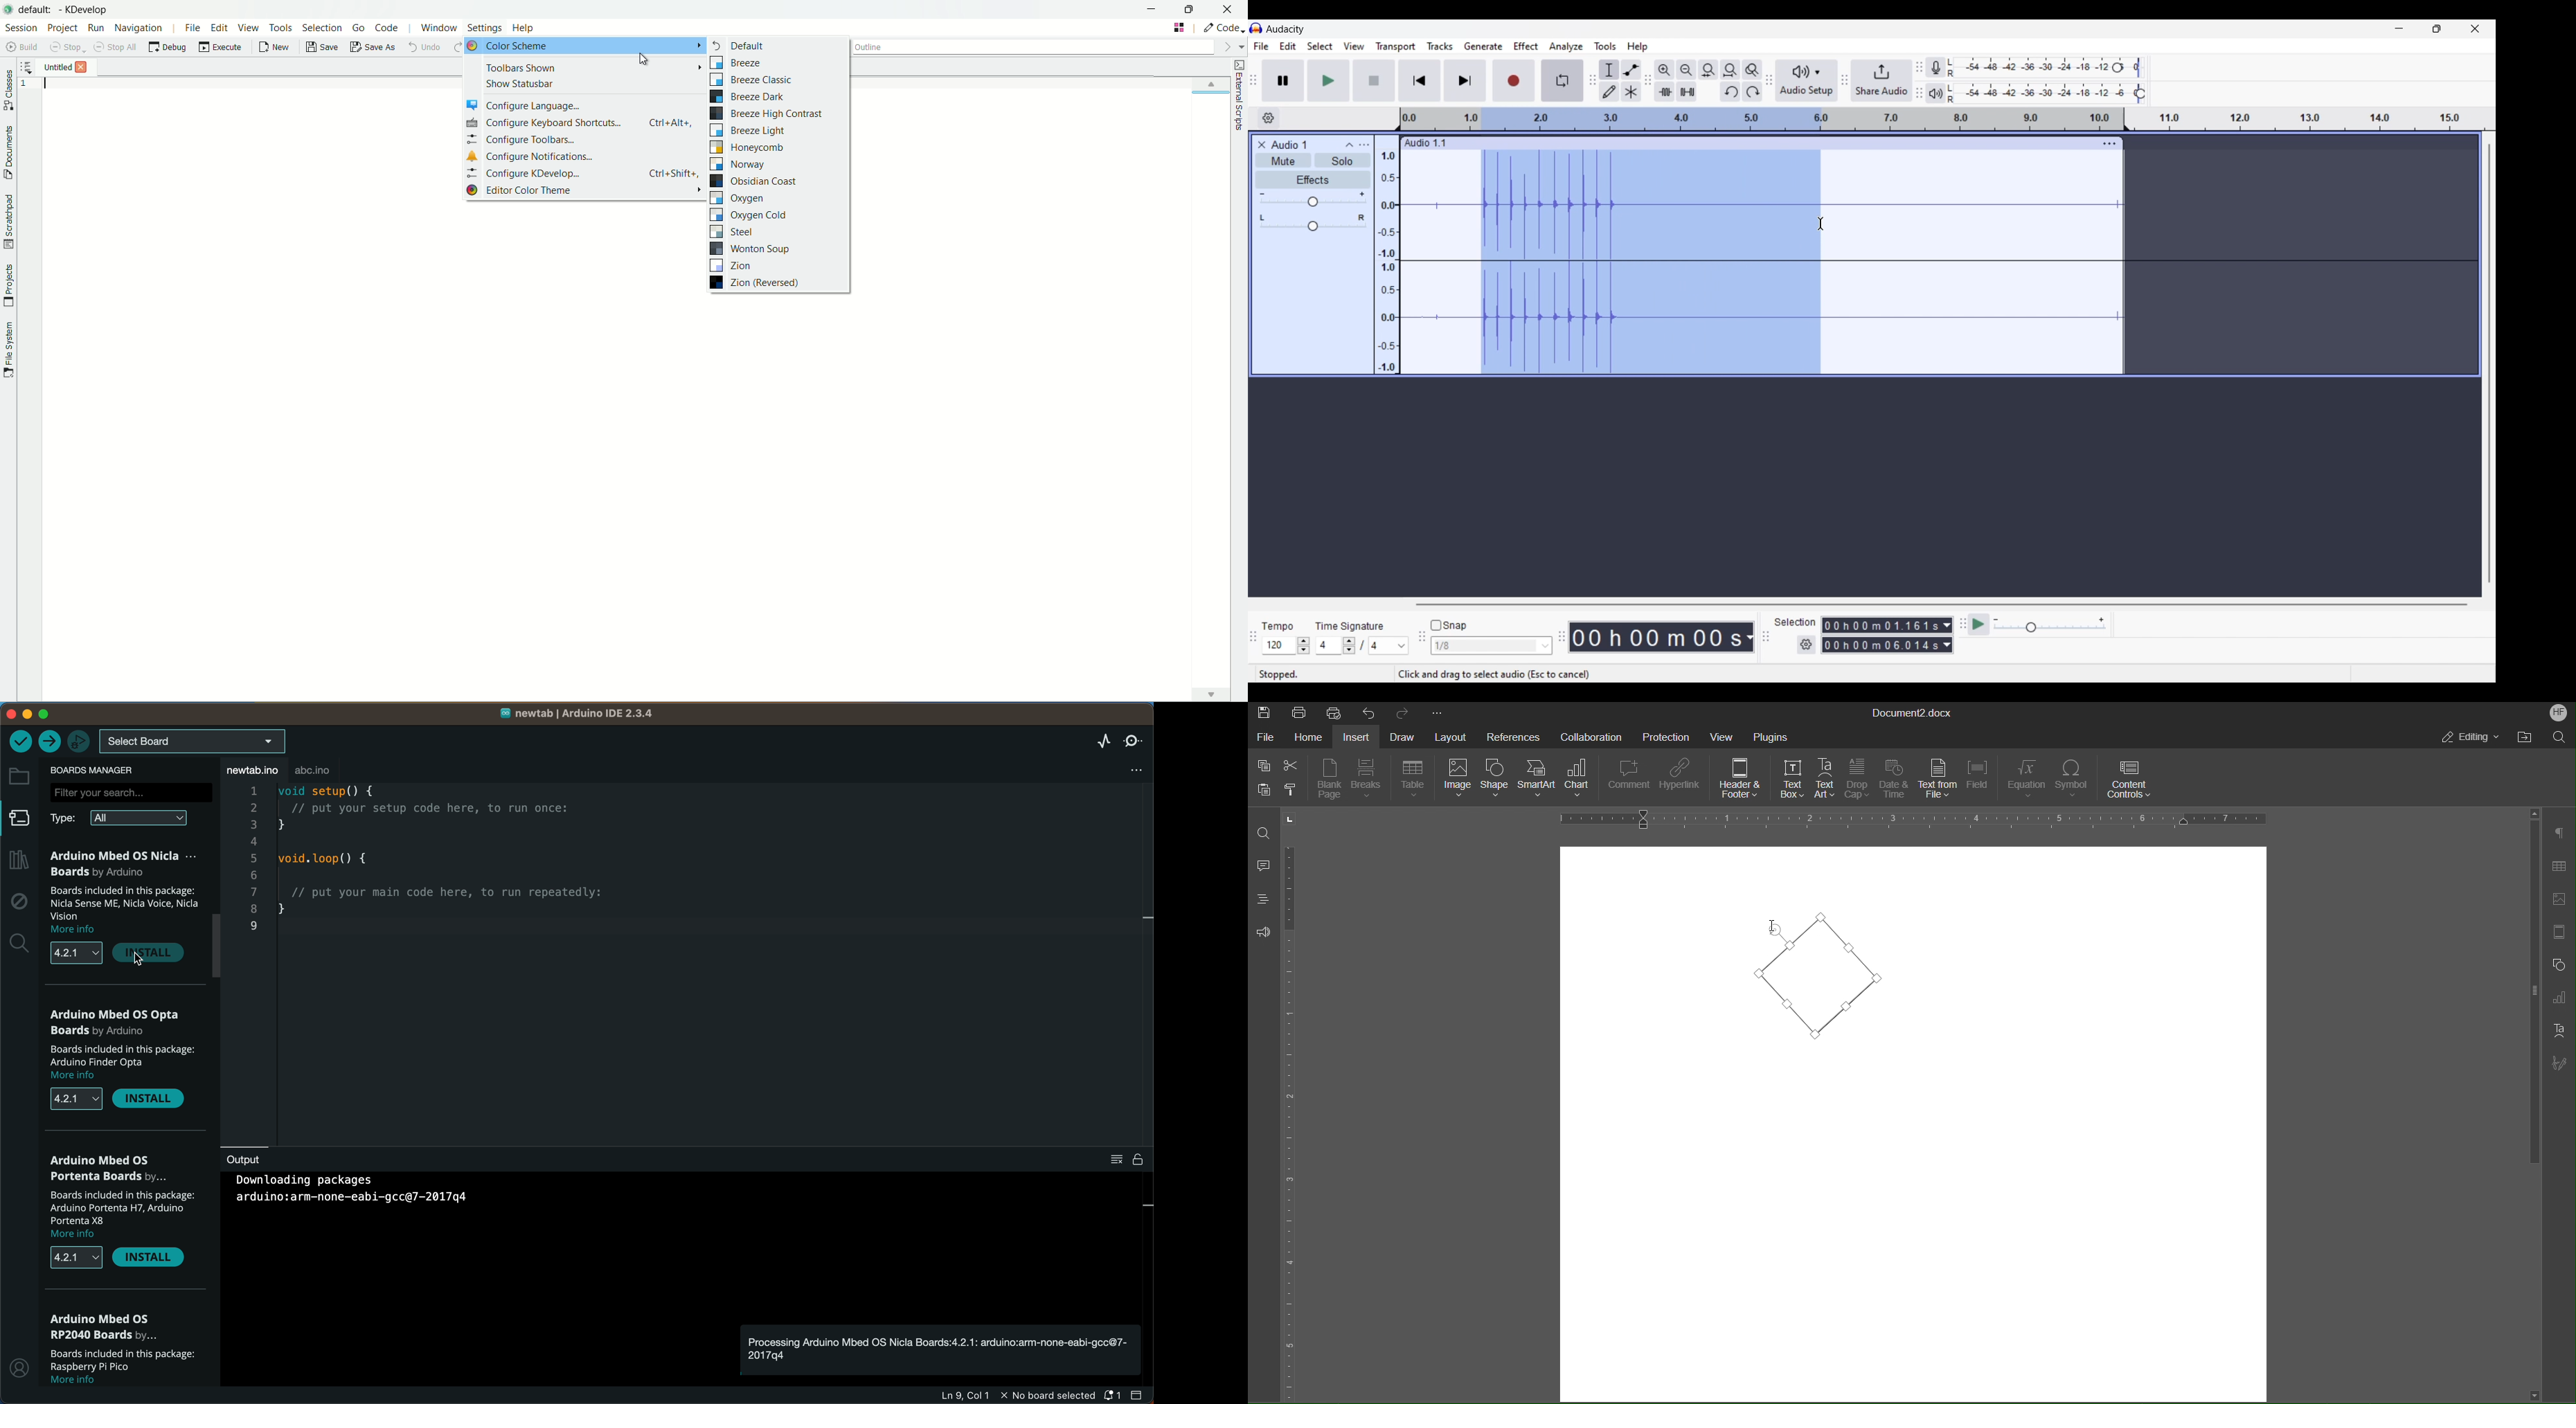 Image resolution: width=2576 pixels, height=1428 pixels. Describe the element at coordinates (2475, 29) in the screenshot. I see `Close interface` at that location.